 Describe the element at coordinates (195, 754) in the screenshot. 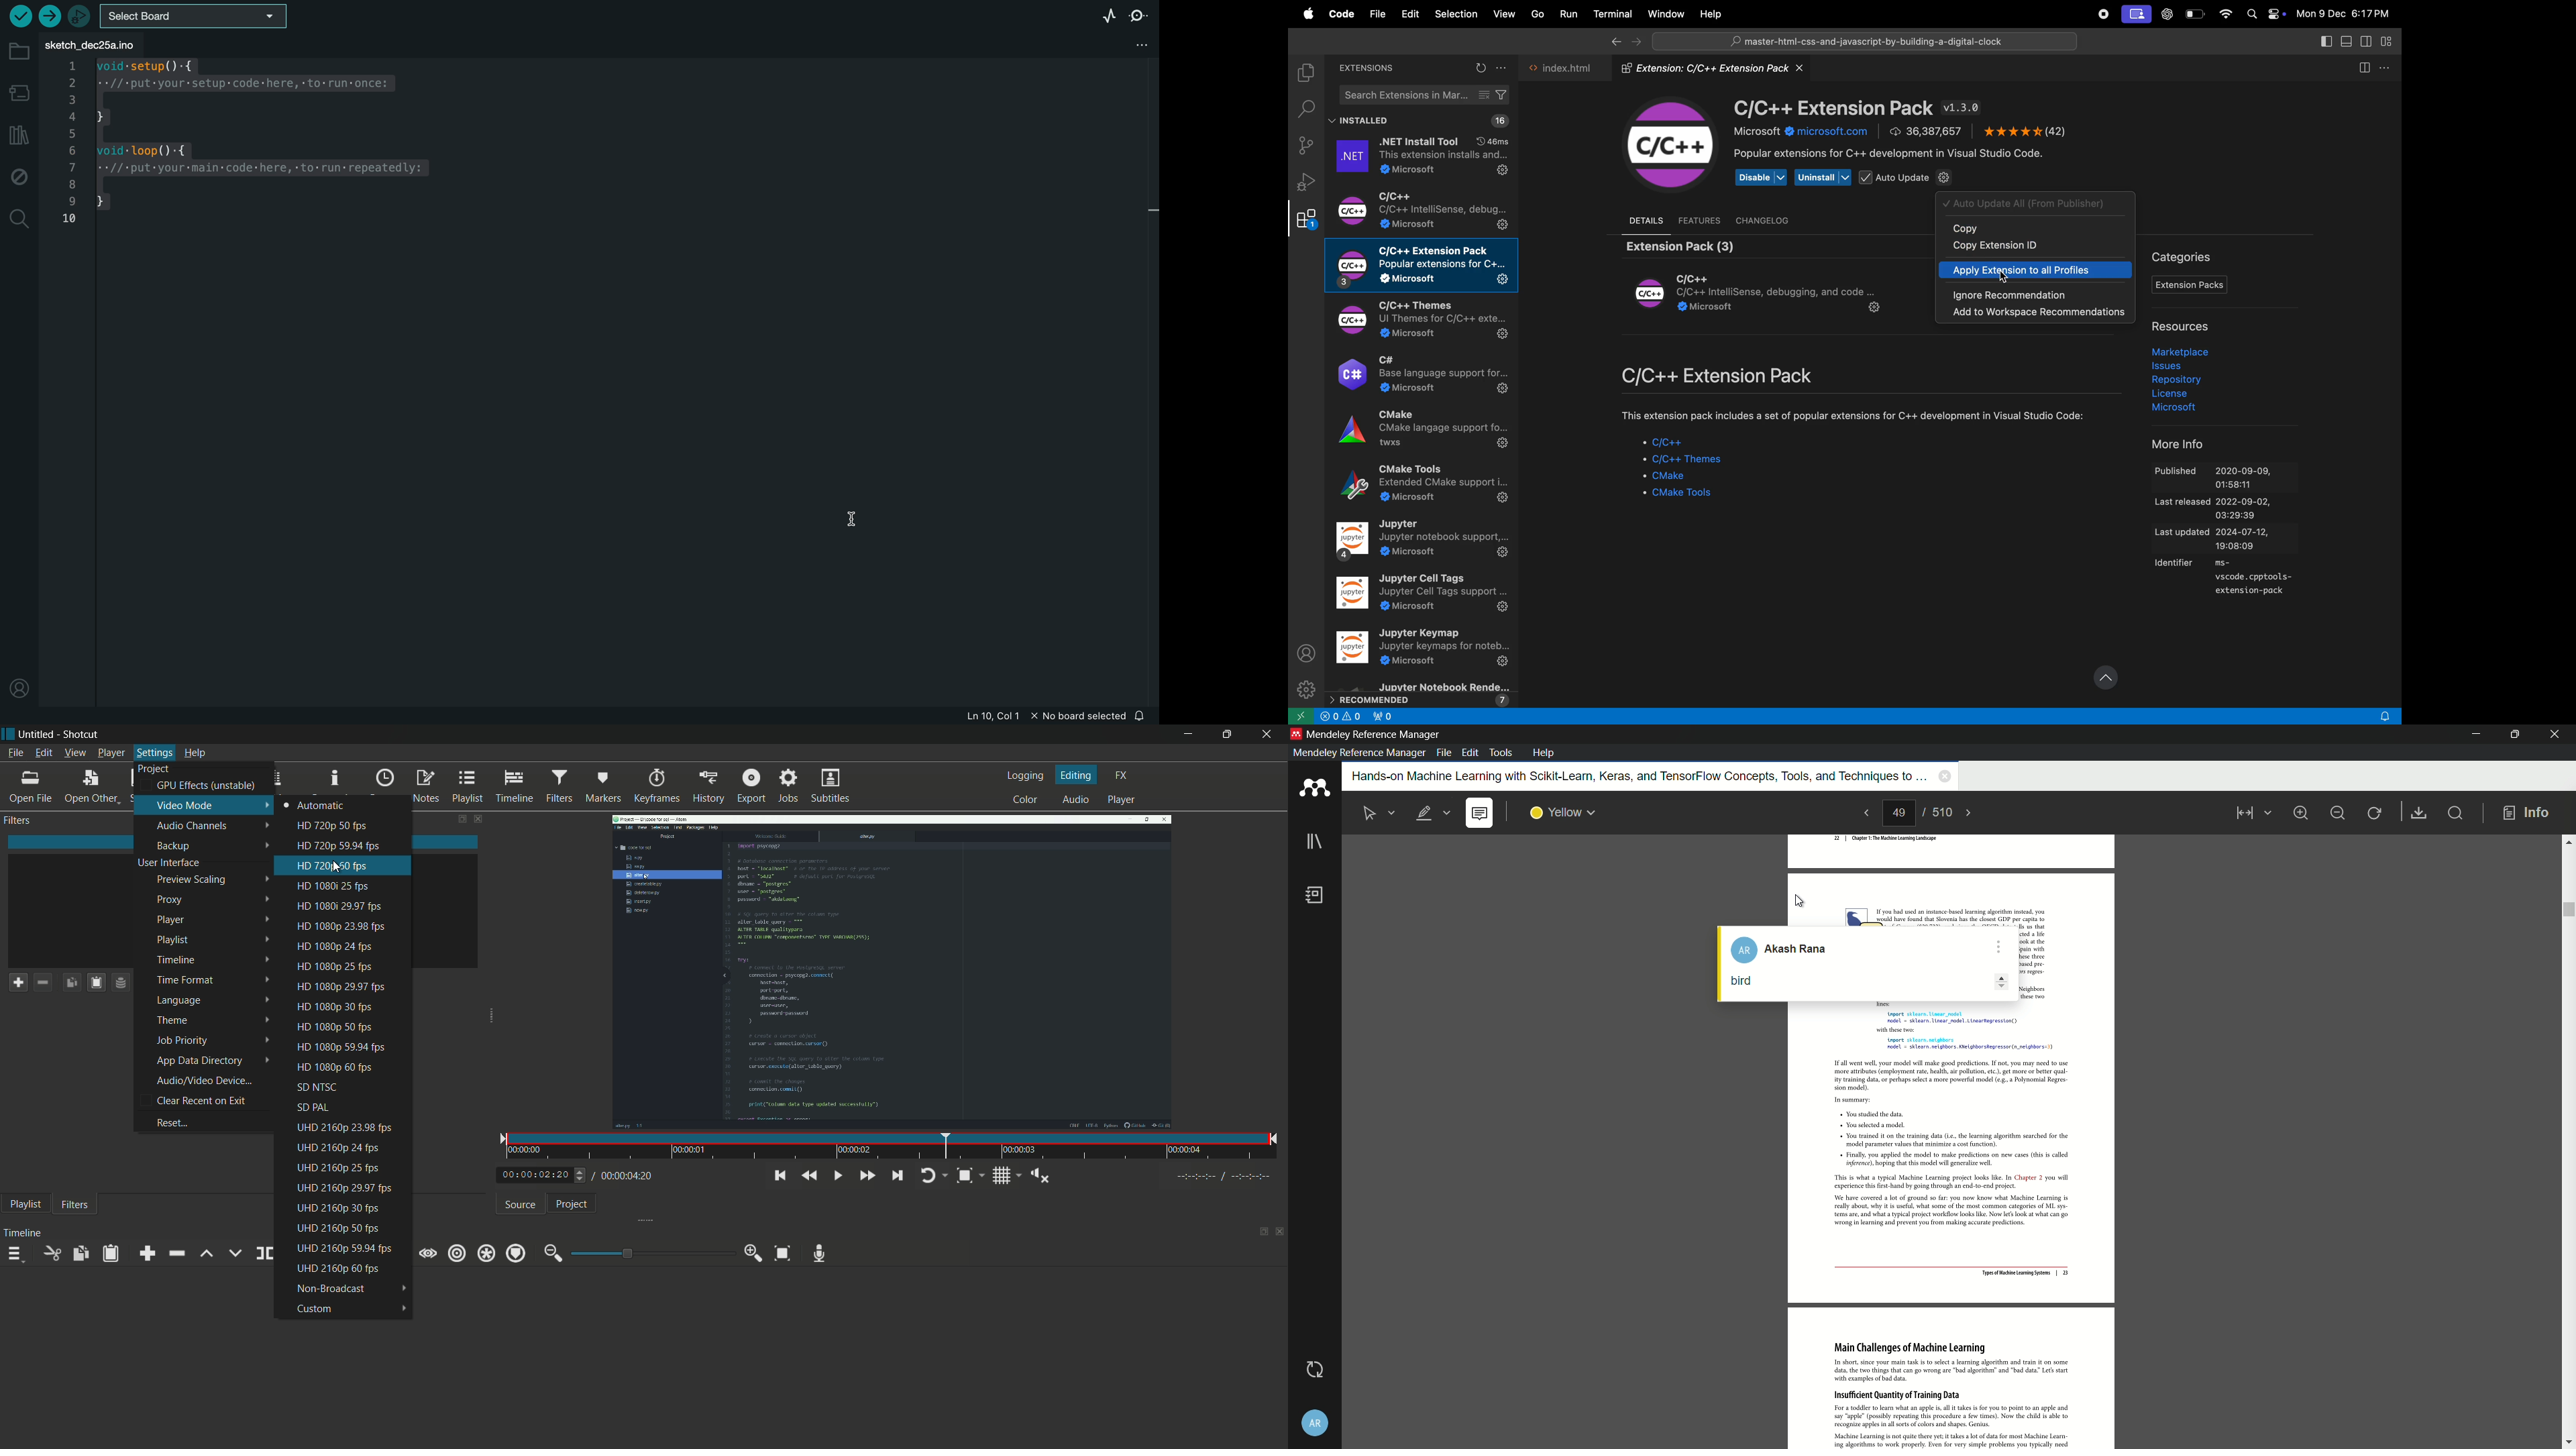

I see `help menu` at that location.